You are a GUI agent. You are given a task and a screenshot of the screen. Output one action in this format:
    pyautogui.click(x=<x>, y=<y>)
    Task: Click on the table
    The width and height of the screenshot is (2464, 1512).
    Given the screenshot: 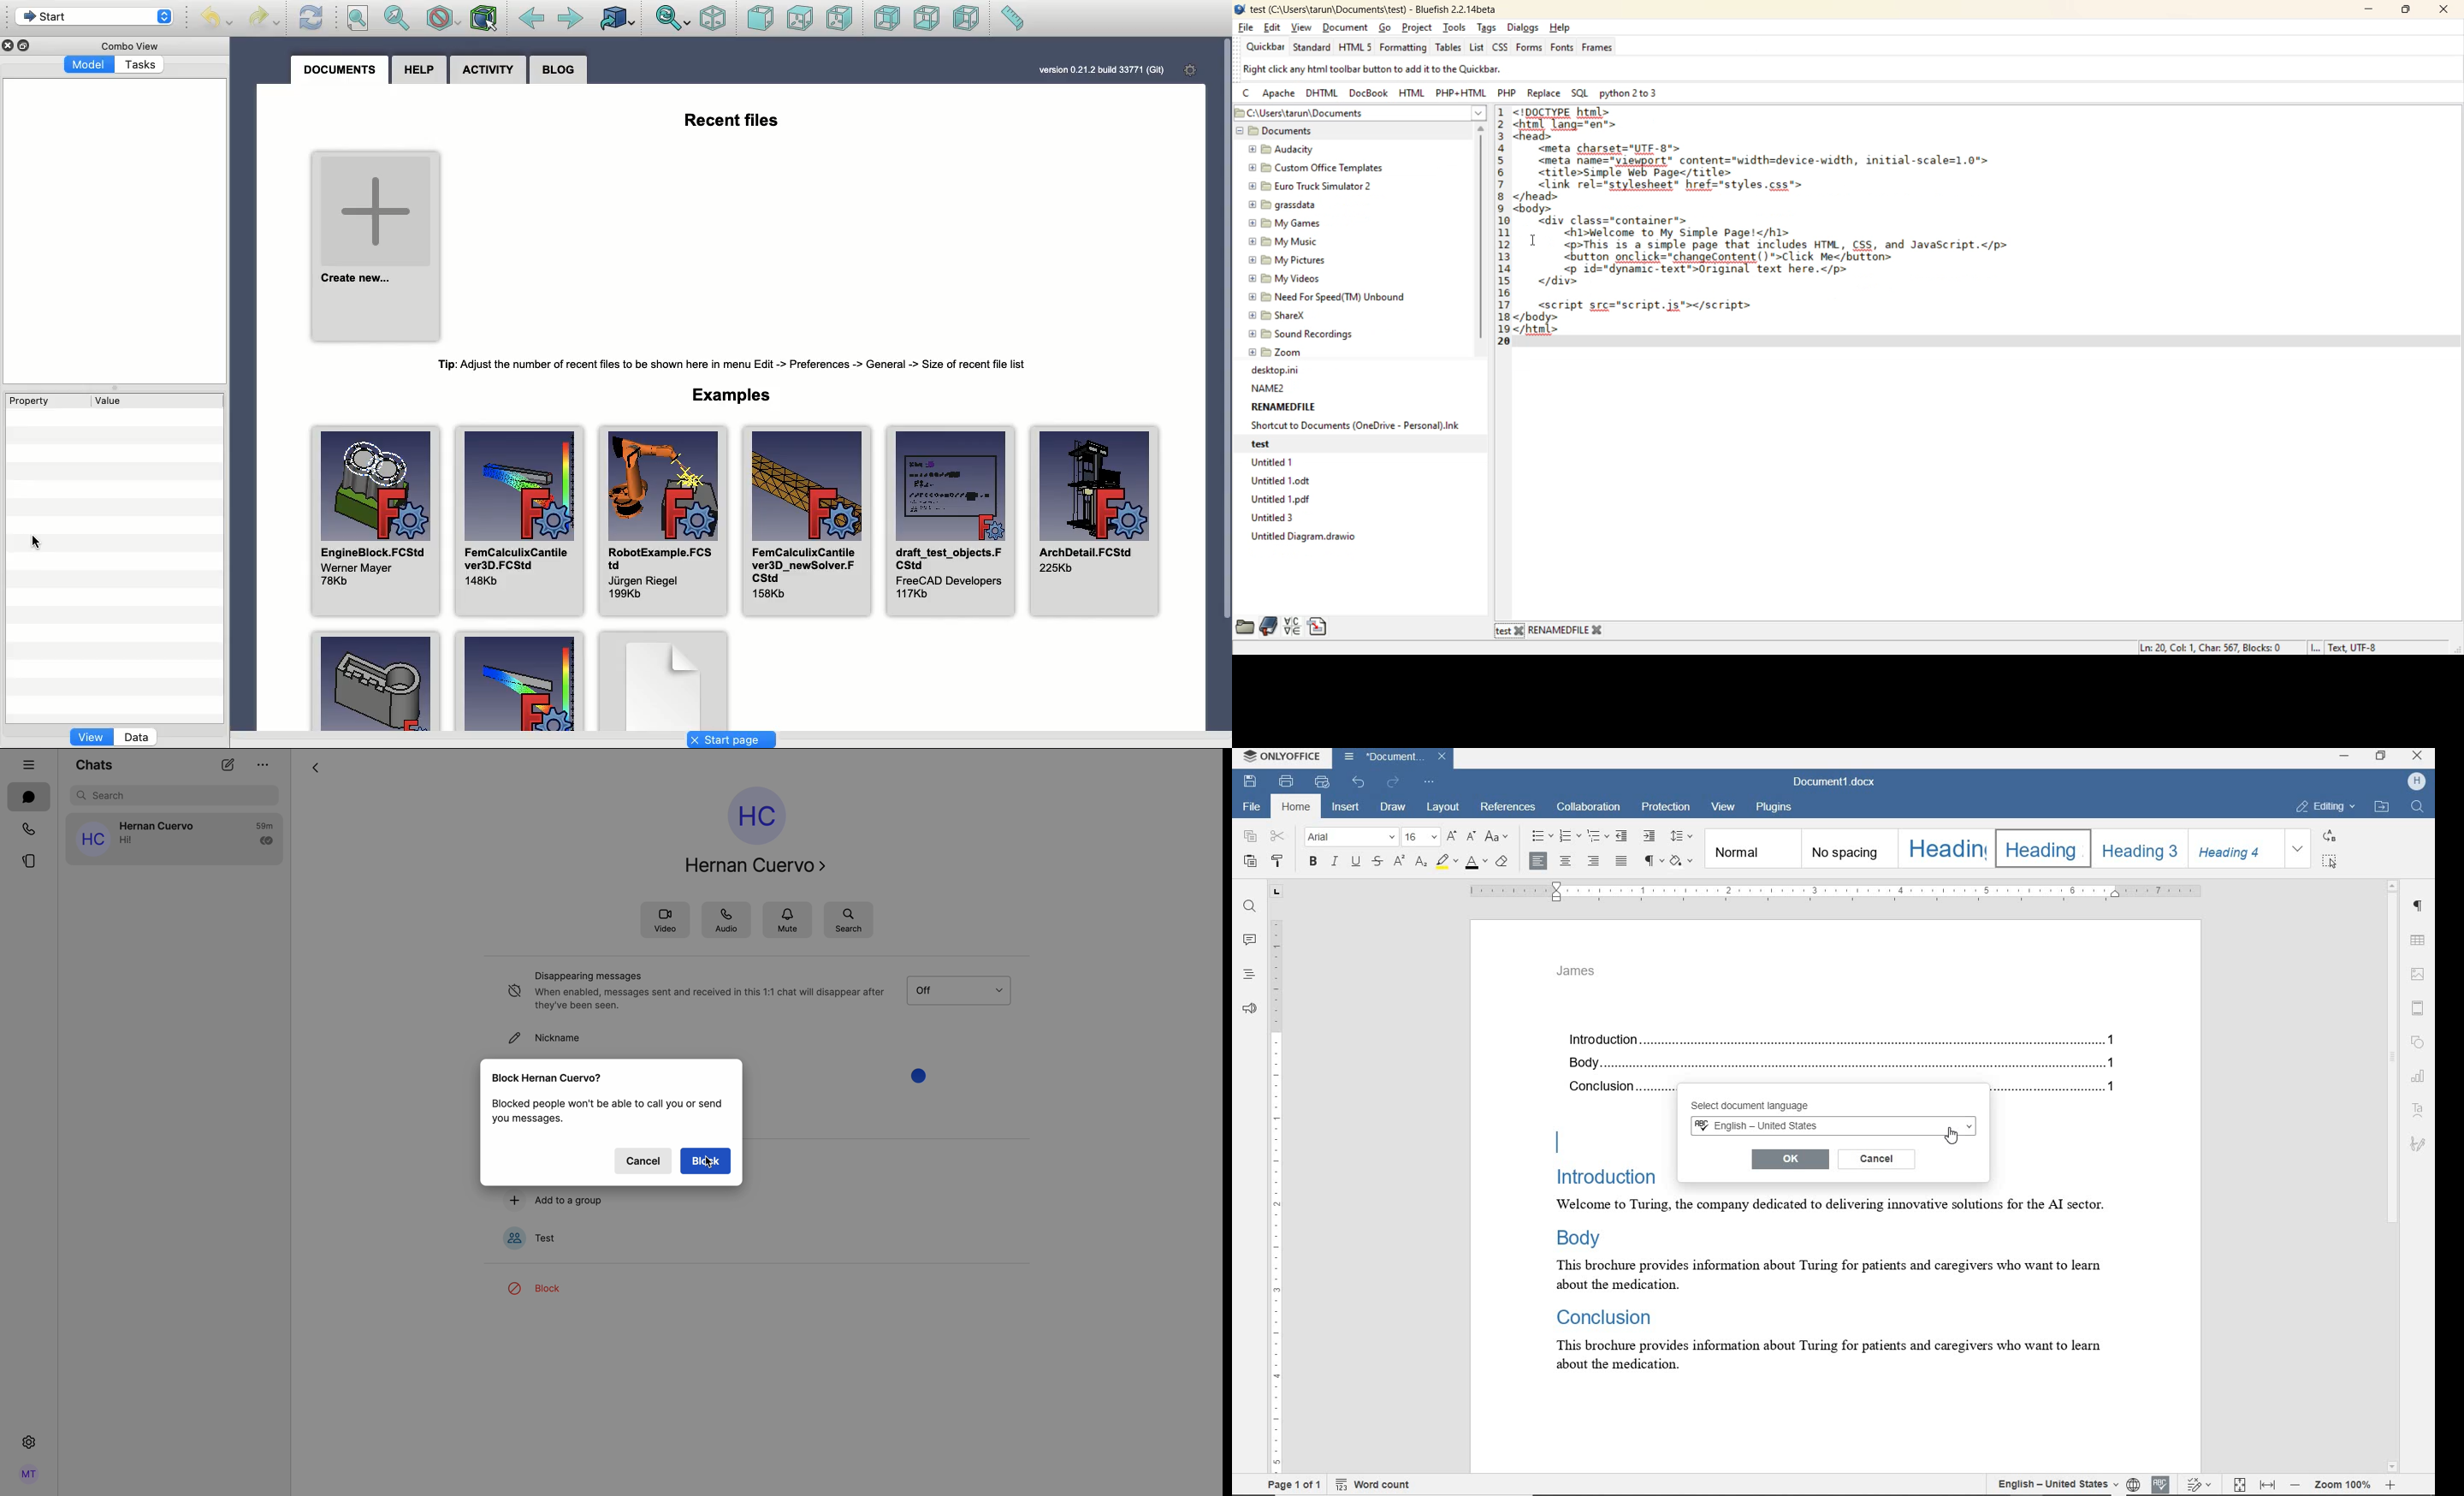 What is the action you would take?
    pyautogui.click(x=2420, y=940)
    